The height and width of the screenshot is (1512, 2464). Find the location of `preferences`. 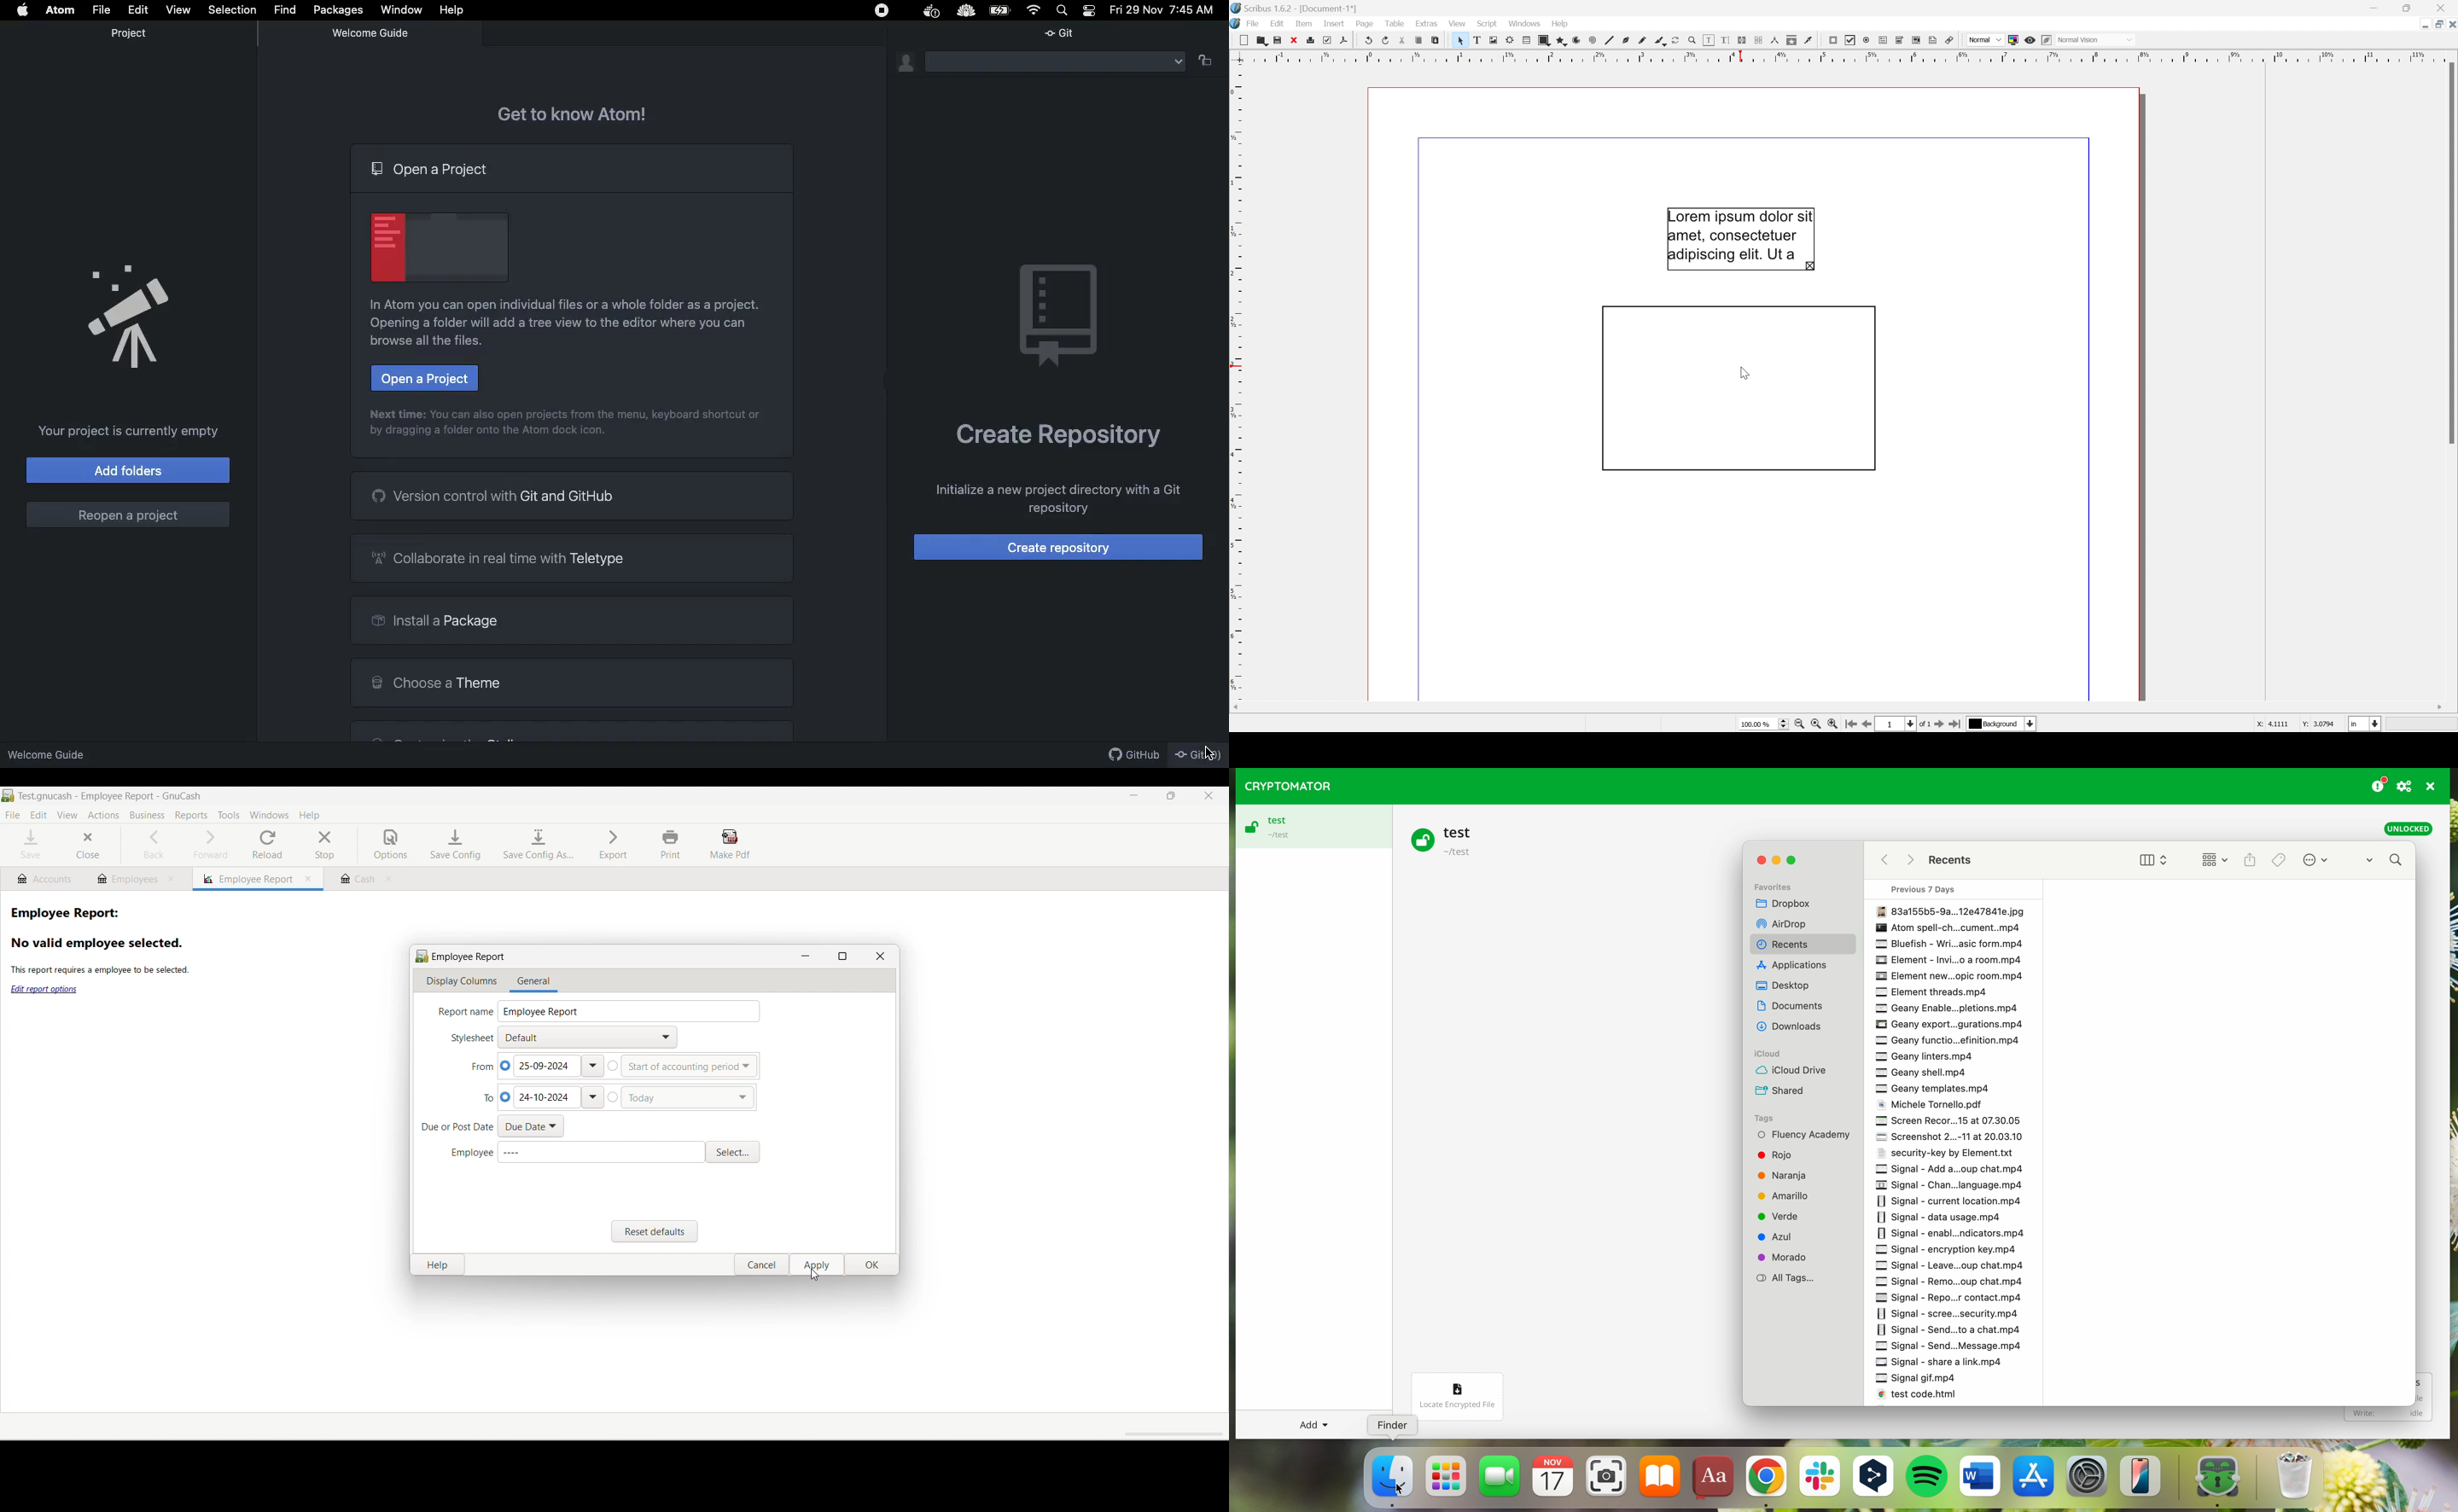

preferences is located at coordinates (2406, 786).